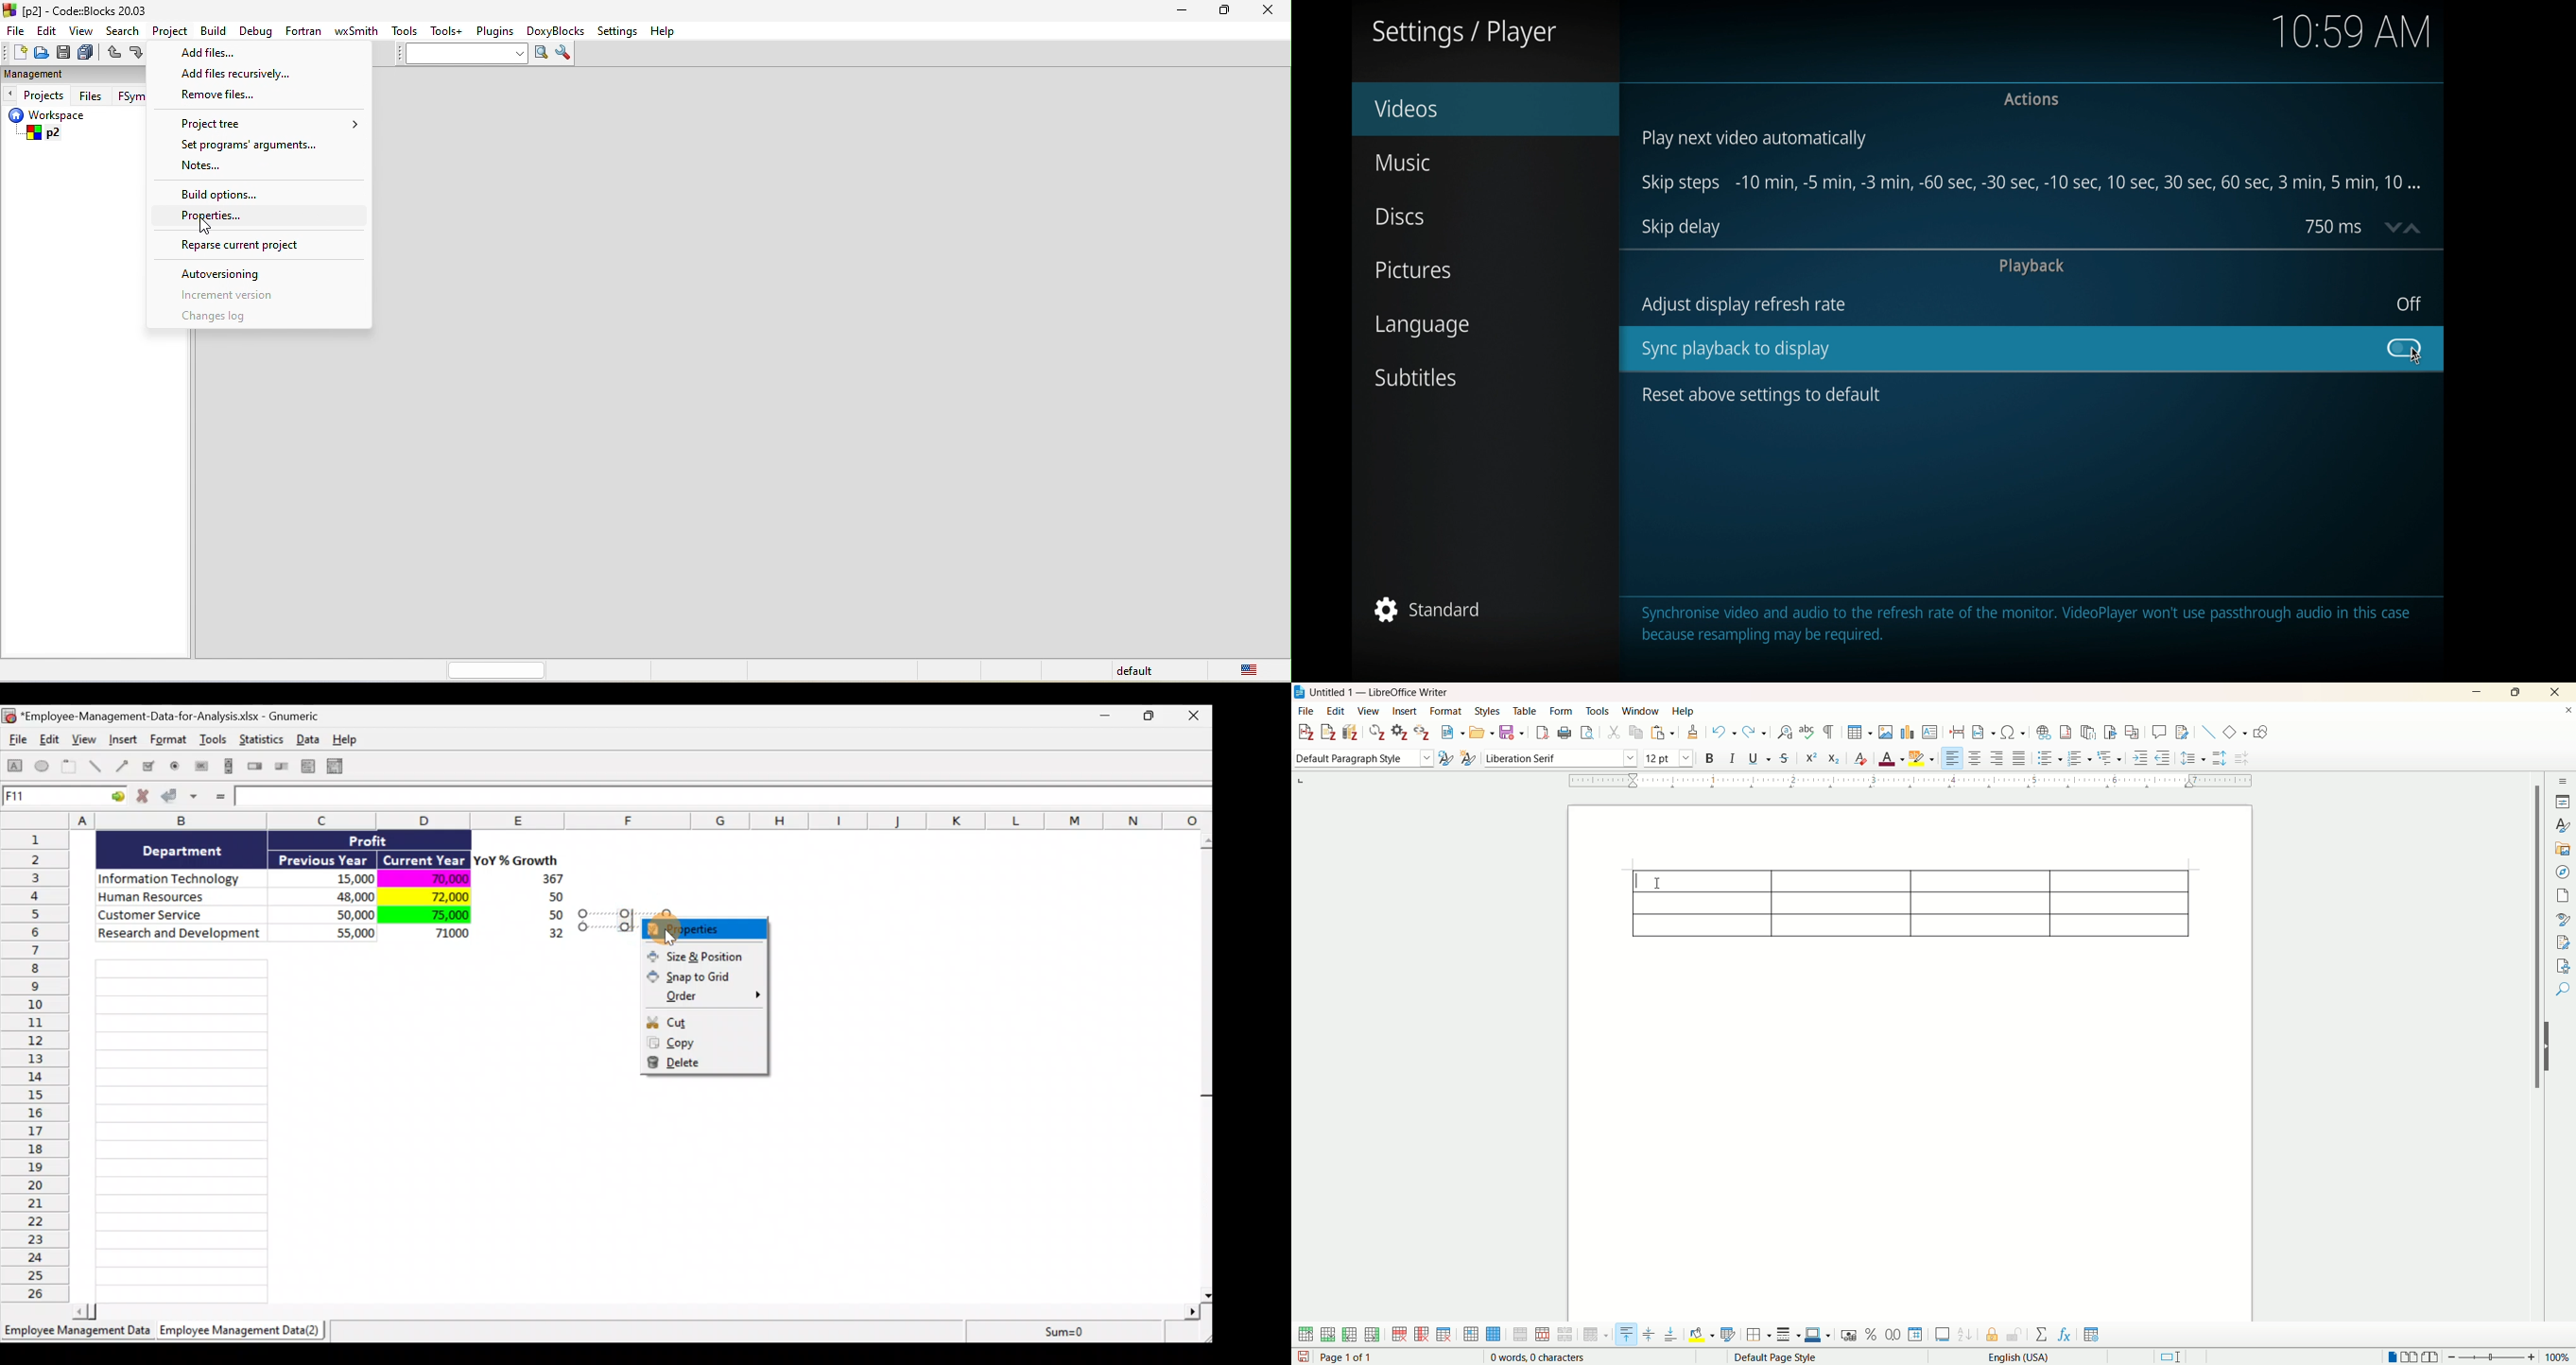 The height and width of the screenshot is (1372, 2576). Describe the element at coordinates (2562, 803) in the screenshot. I see `properties` at that location.